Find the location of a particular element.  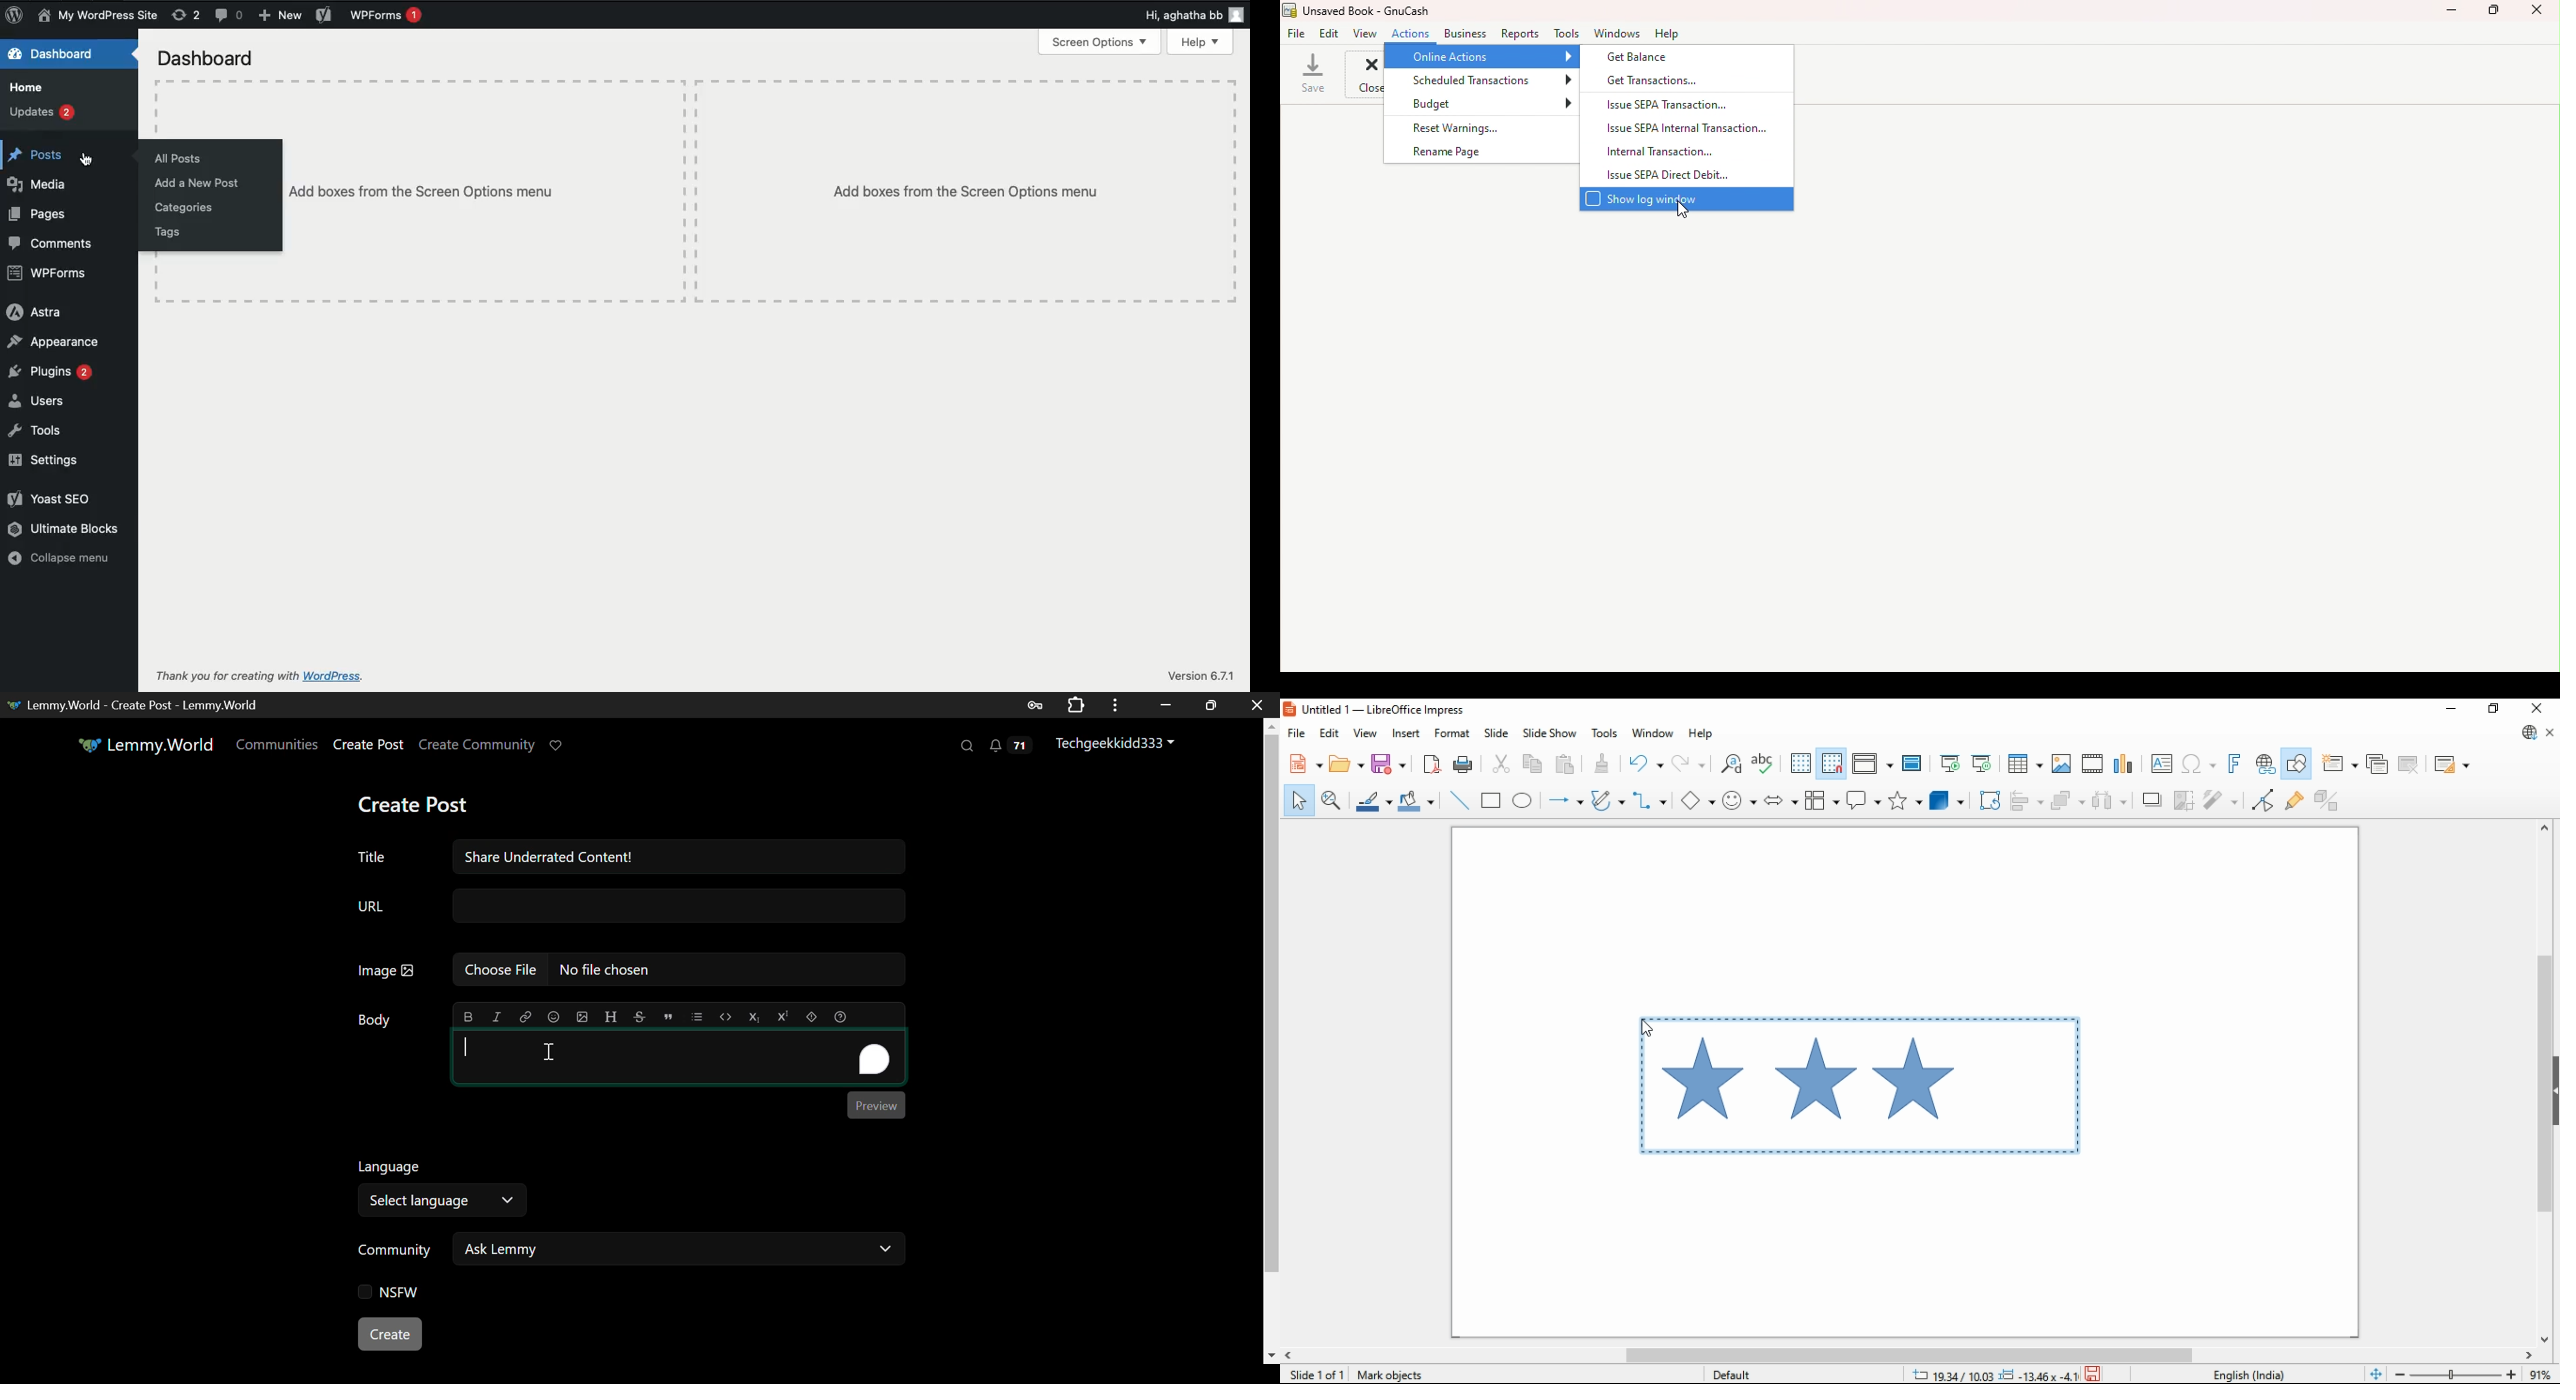

fit page to window is located at coordinates (2377, 1373).